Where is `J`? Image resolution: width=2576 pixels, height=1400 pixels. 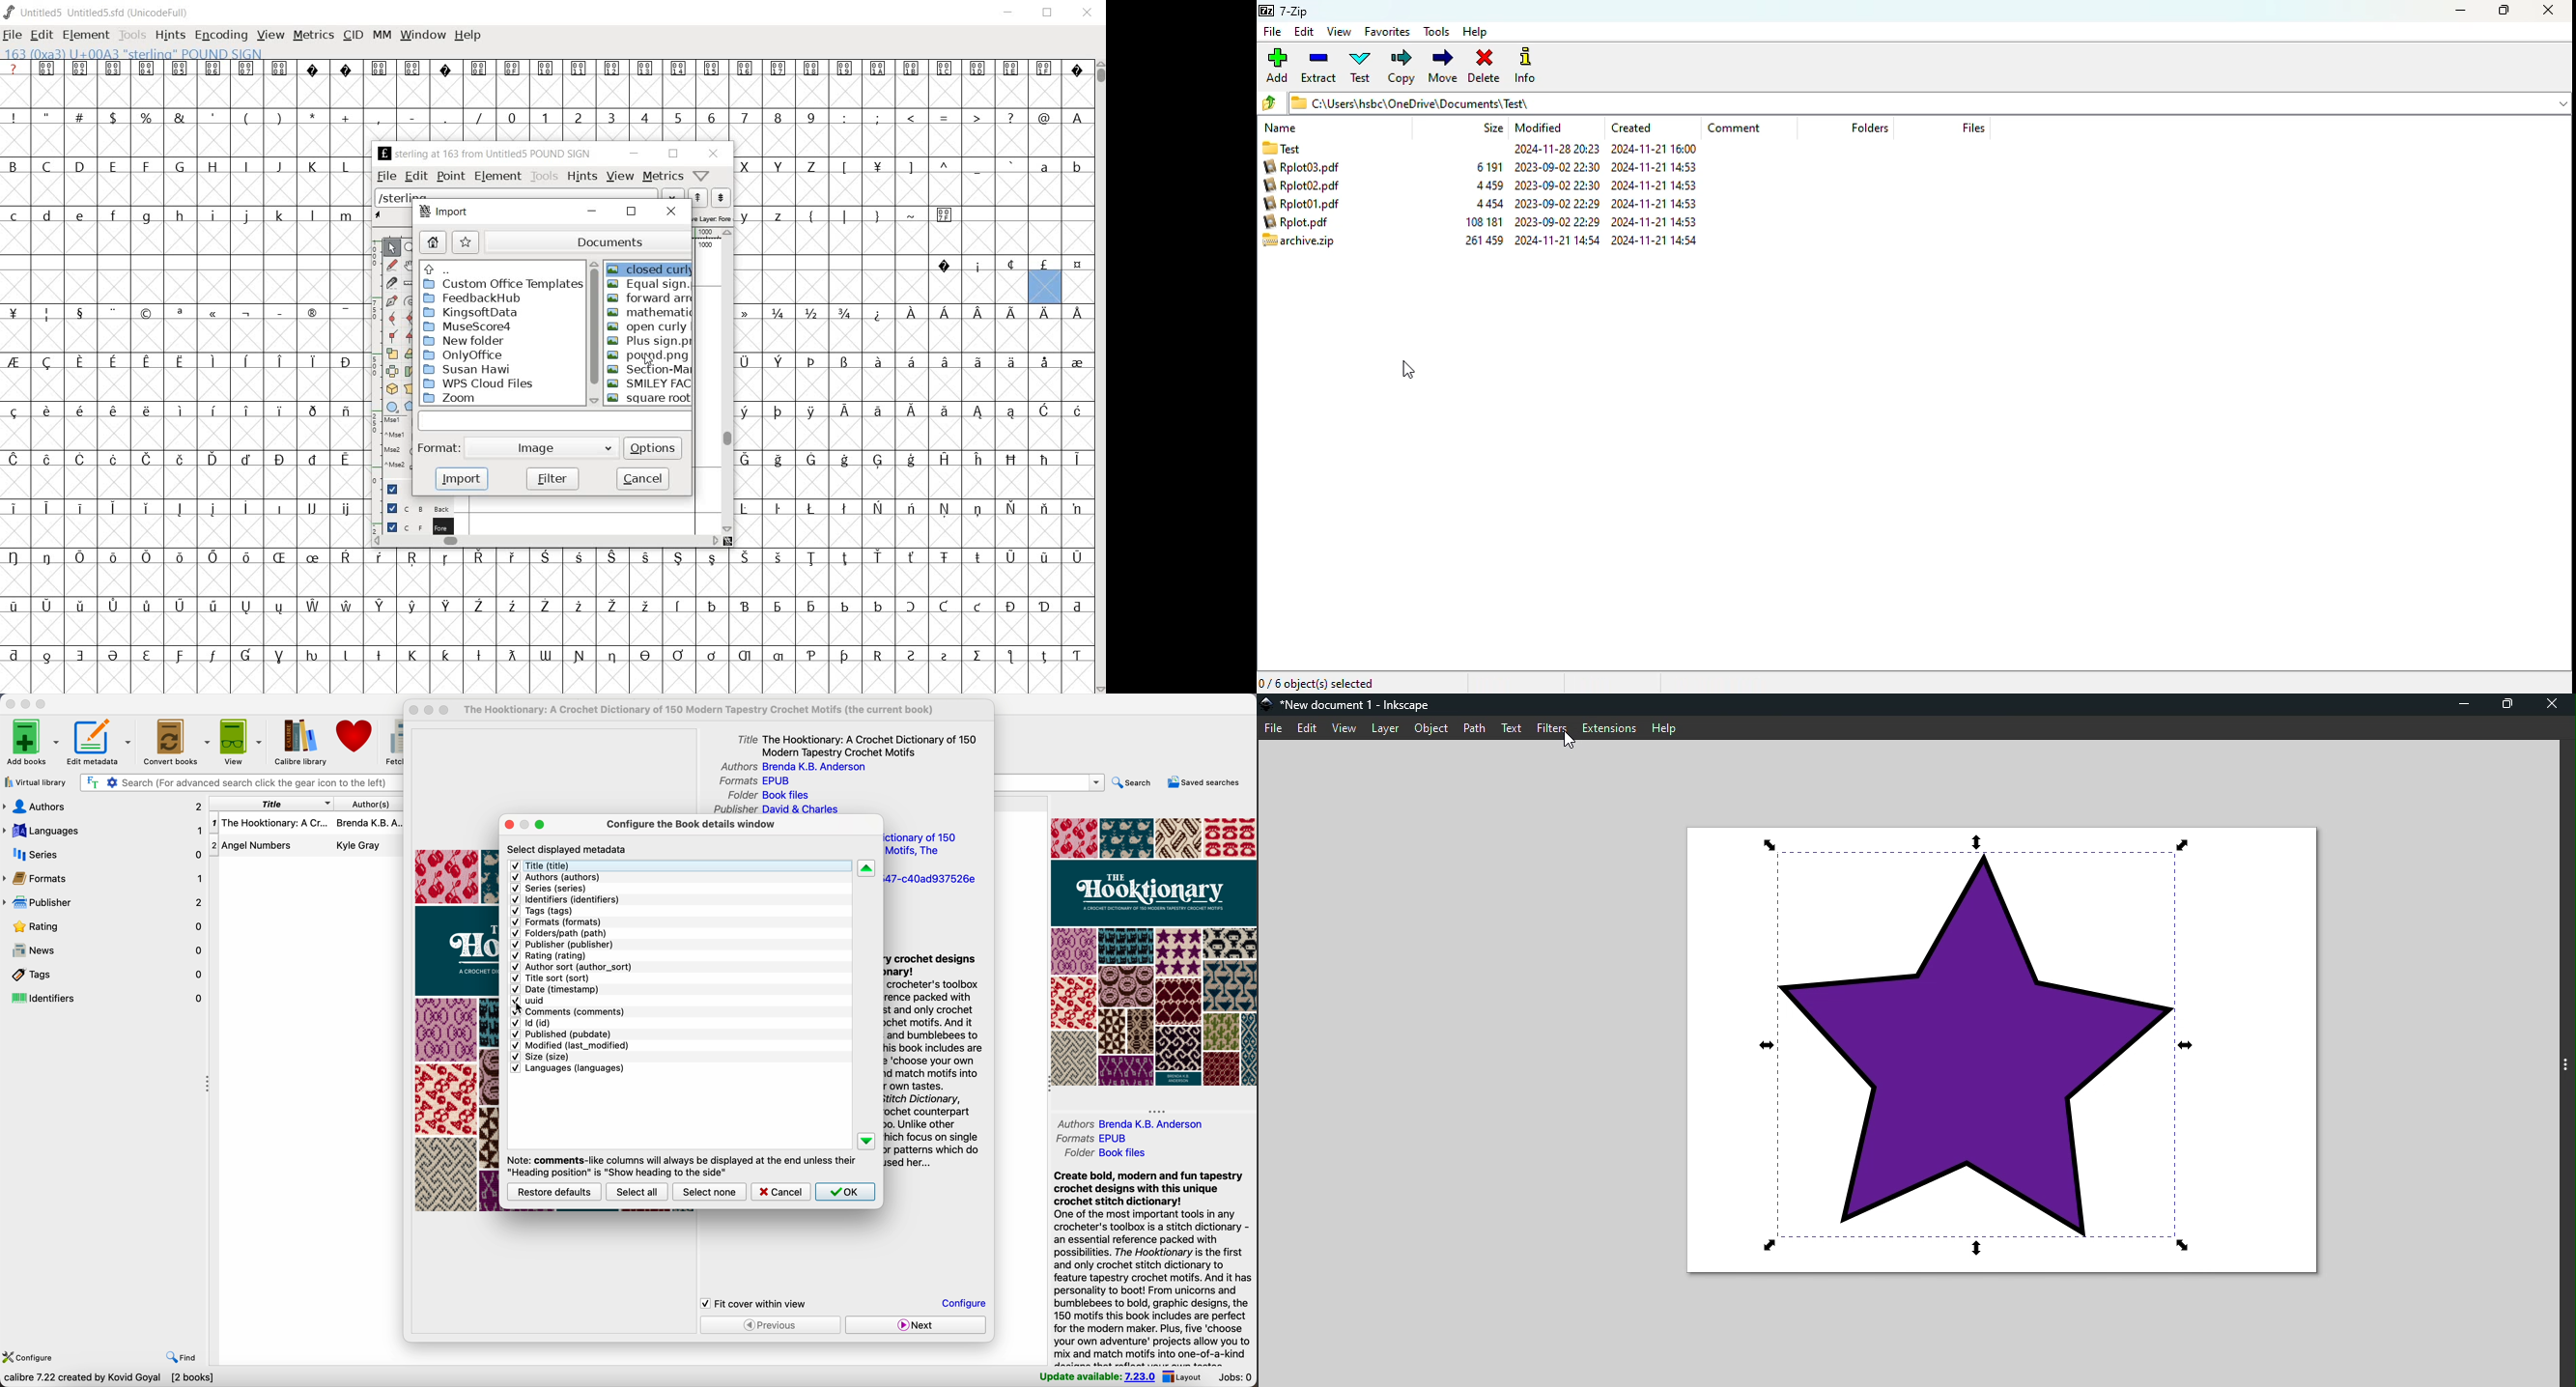
J is located at coordinates (278, 166).